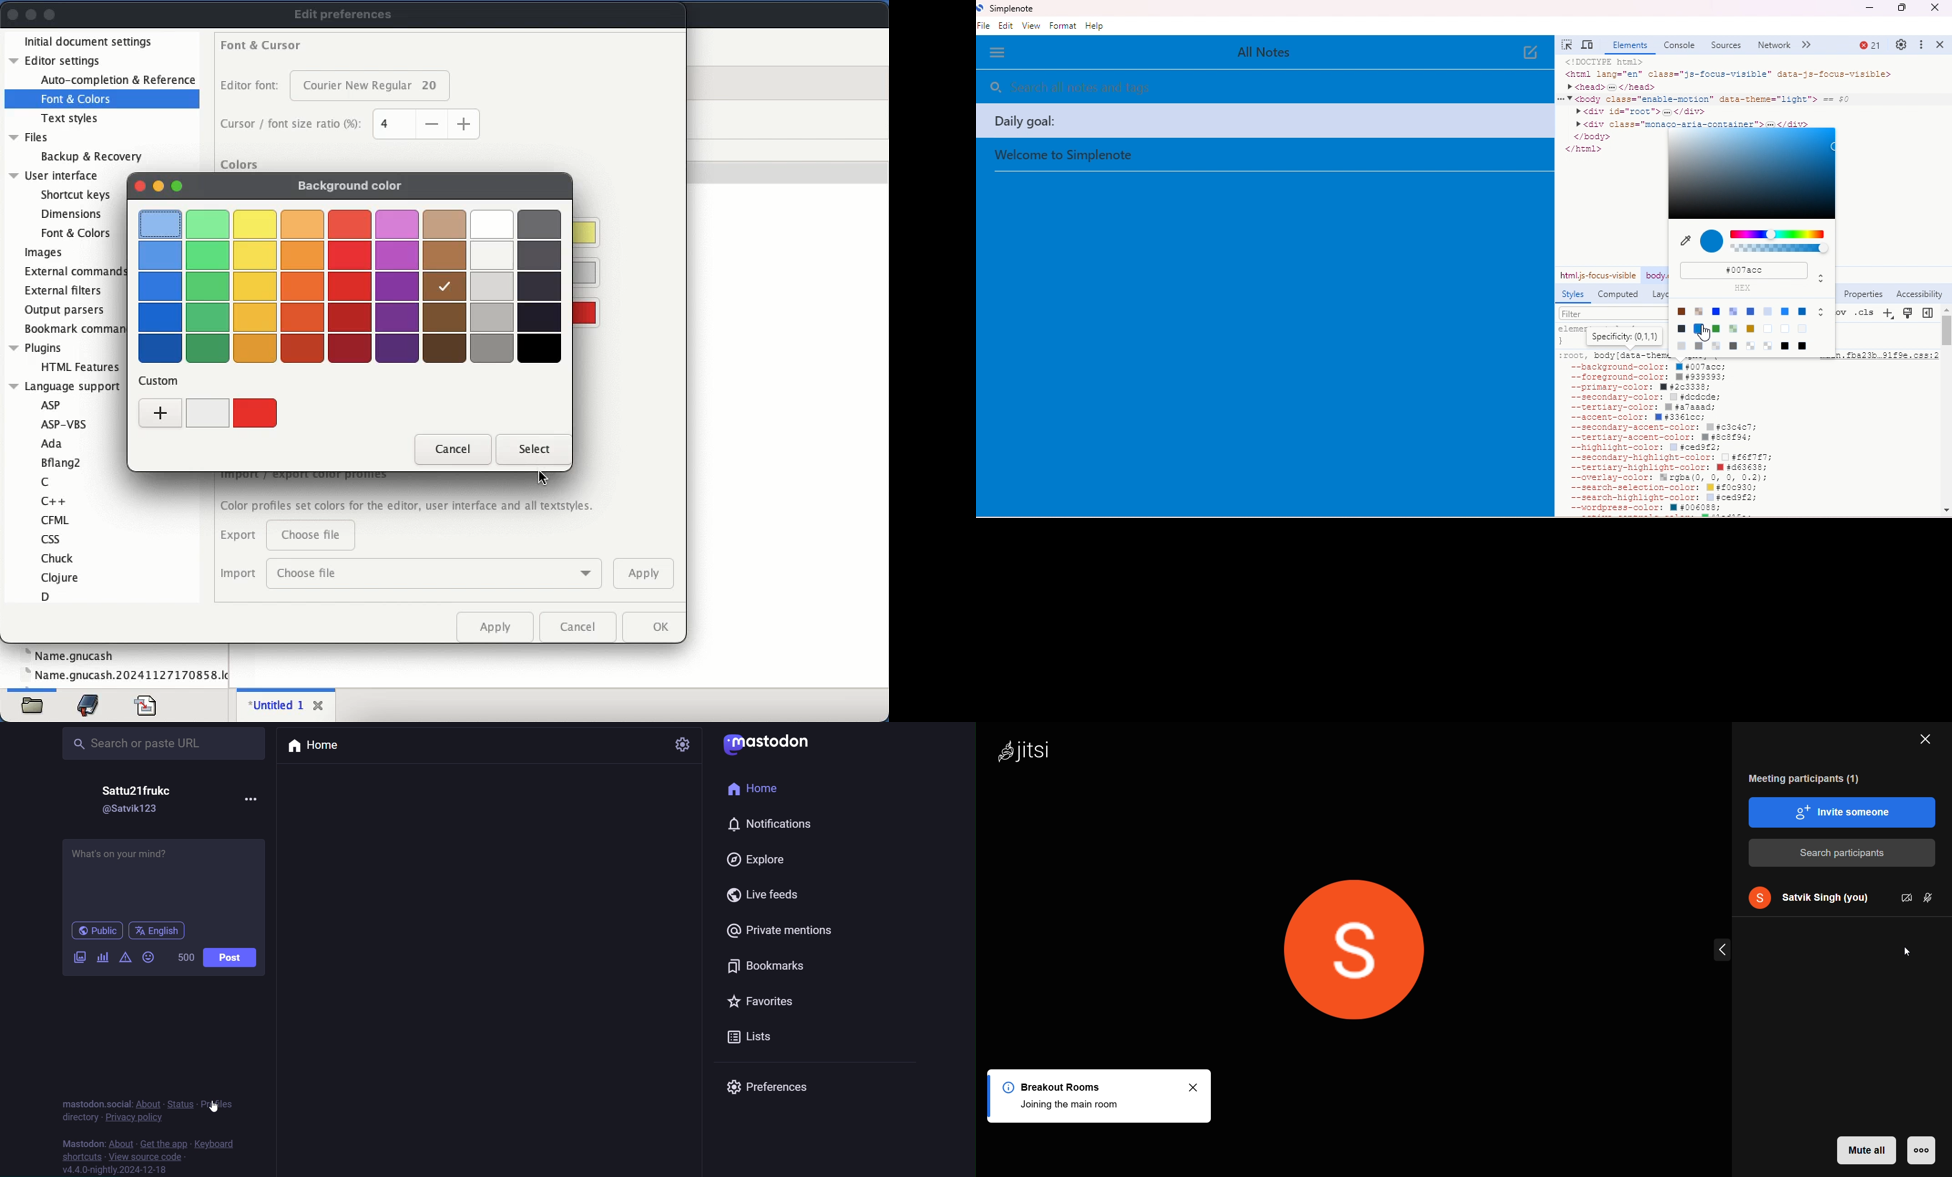  Describe the element at coordinates (1867, 9) in the screenshot. I see `minimize` at that location.